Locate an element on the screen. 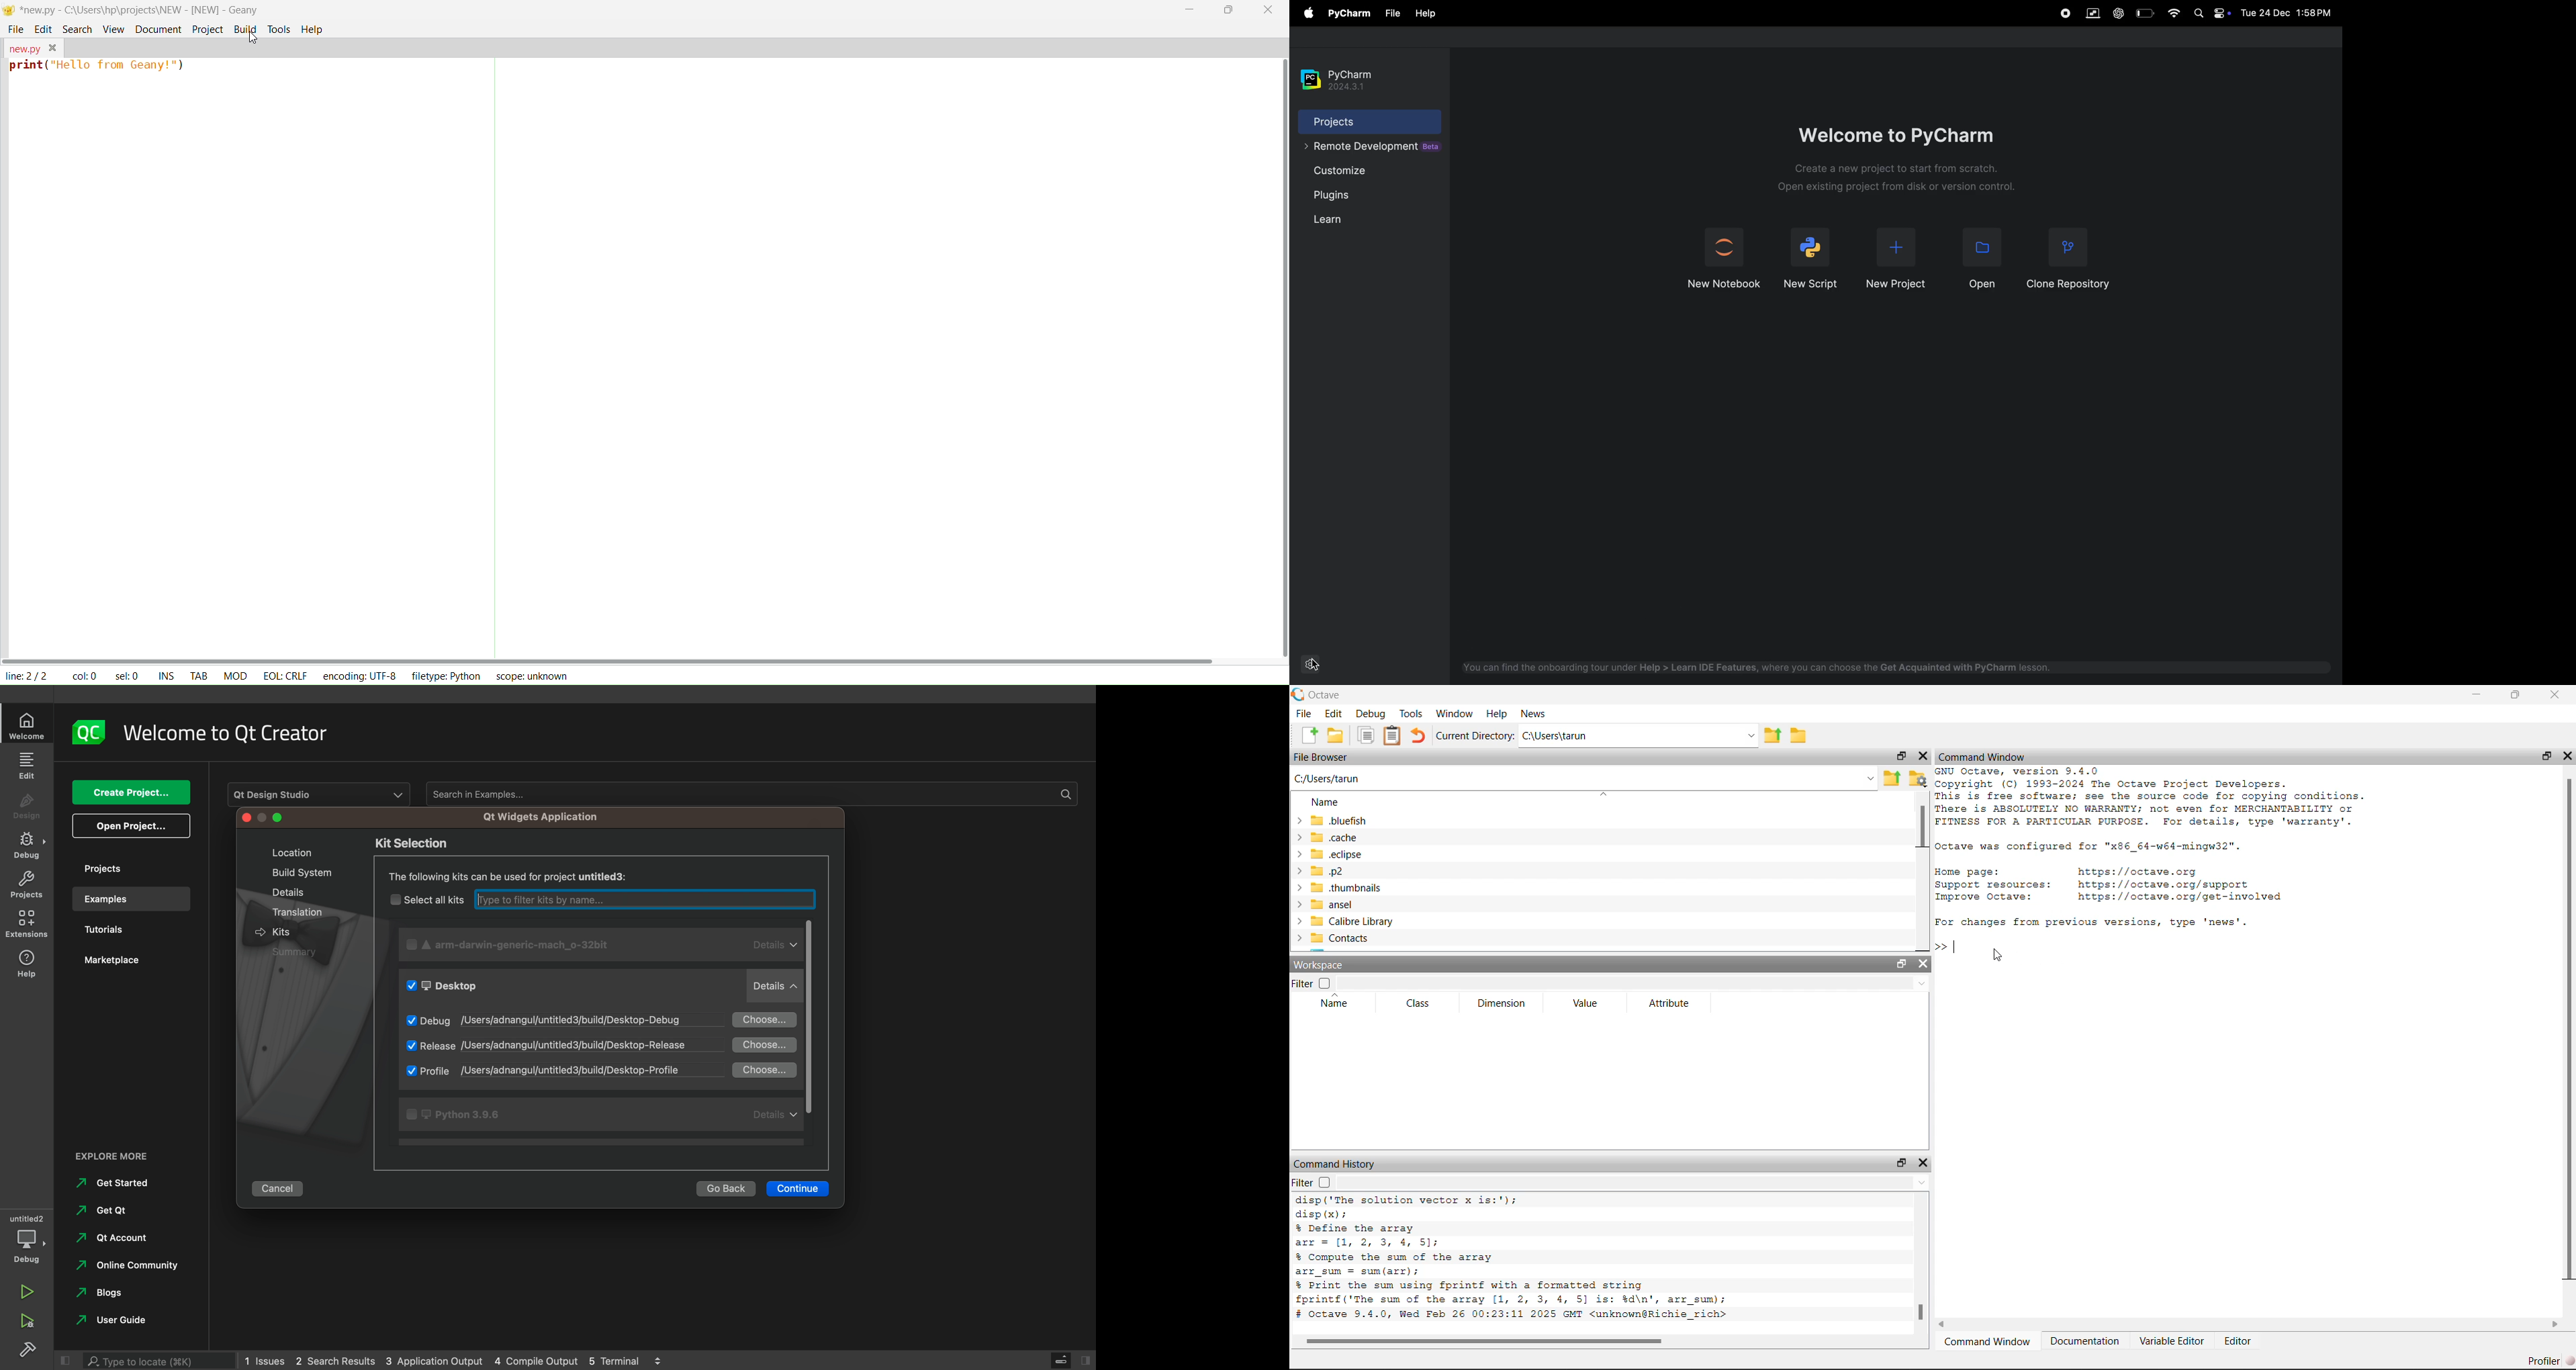 Image resolution: width=2576 pixels, height=1372 pixels. ins is located at coordinates (168, 676).